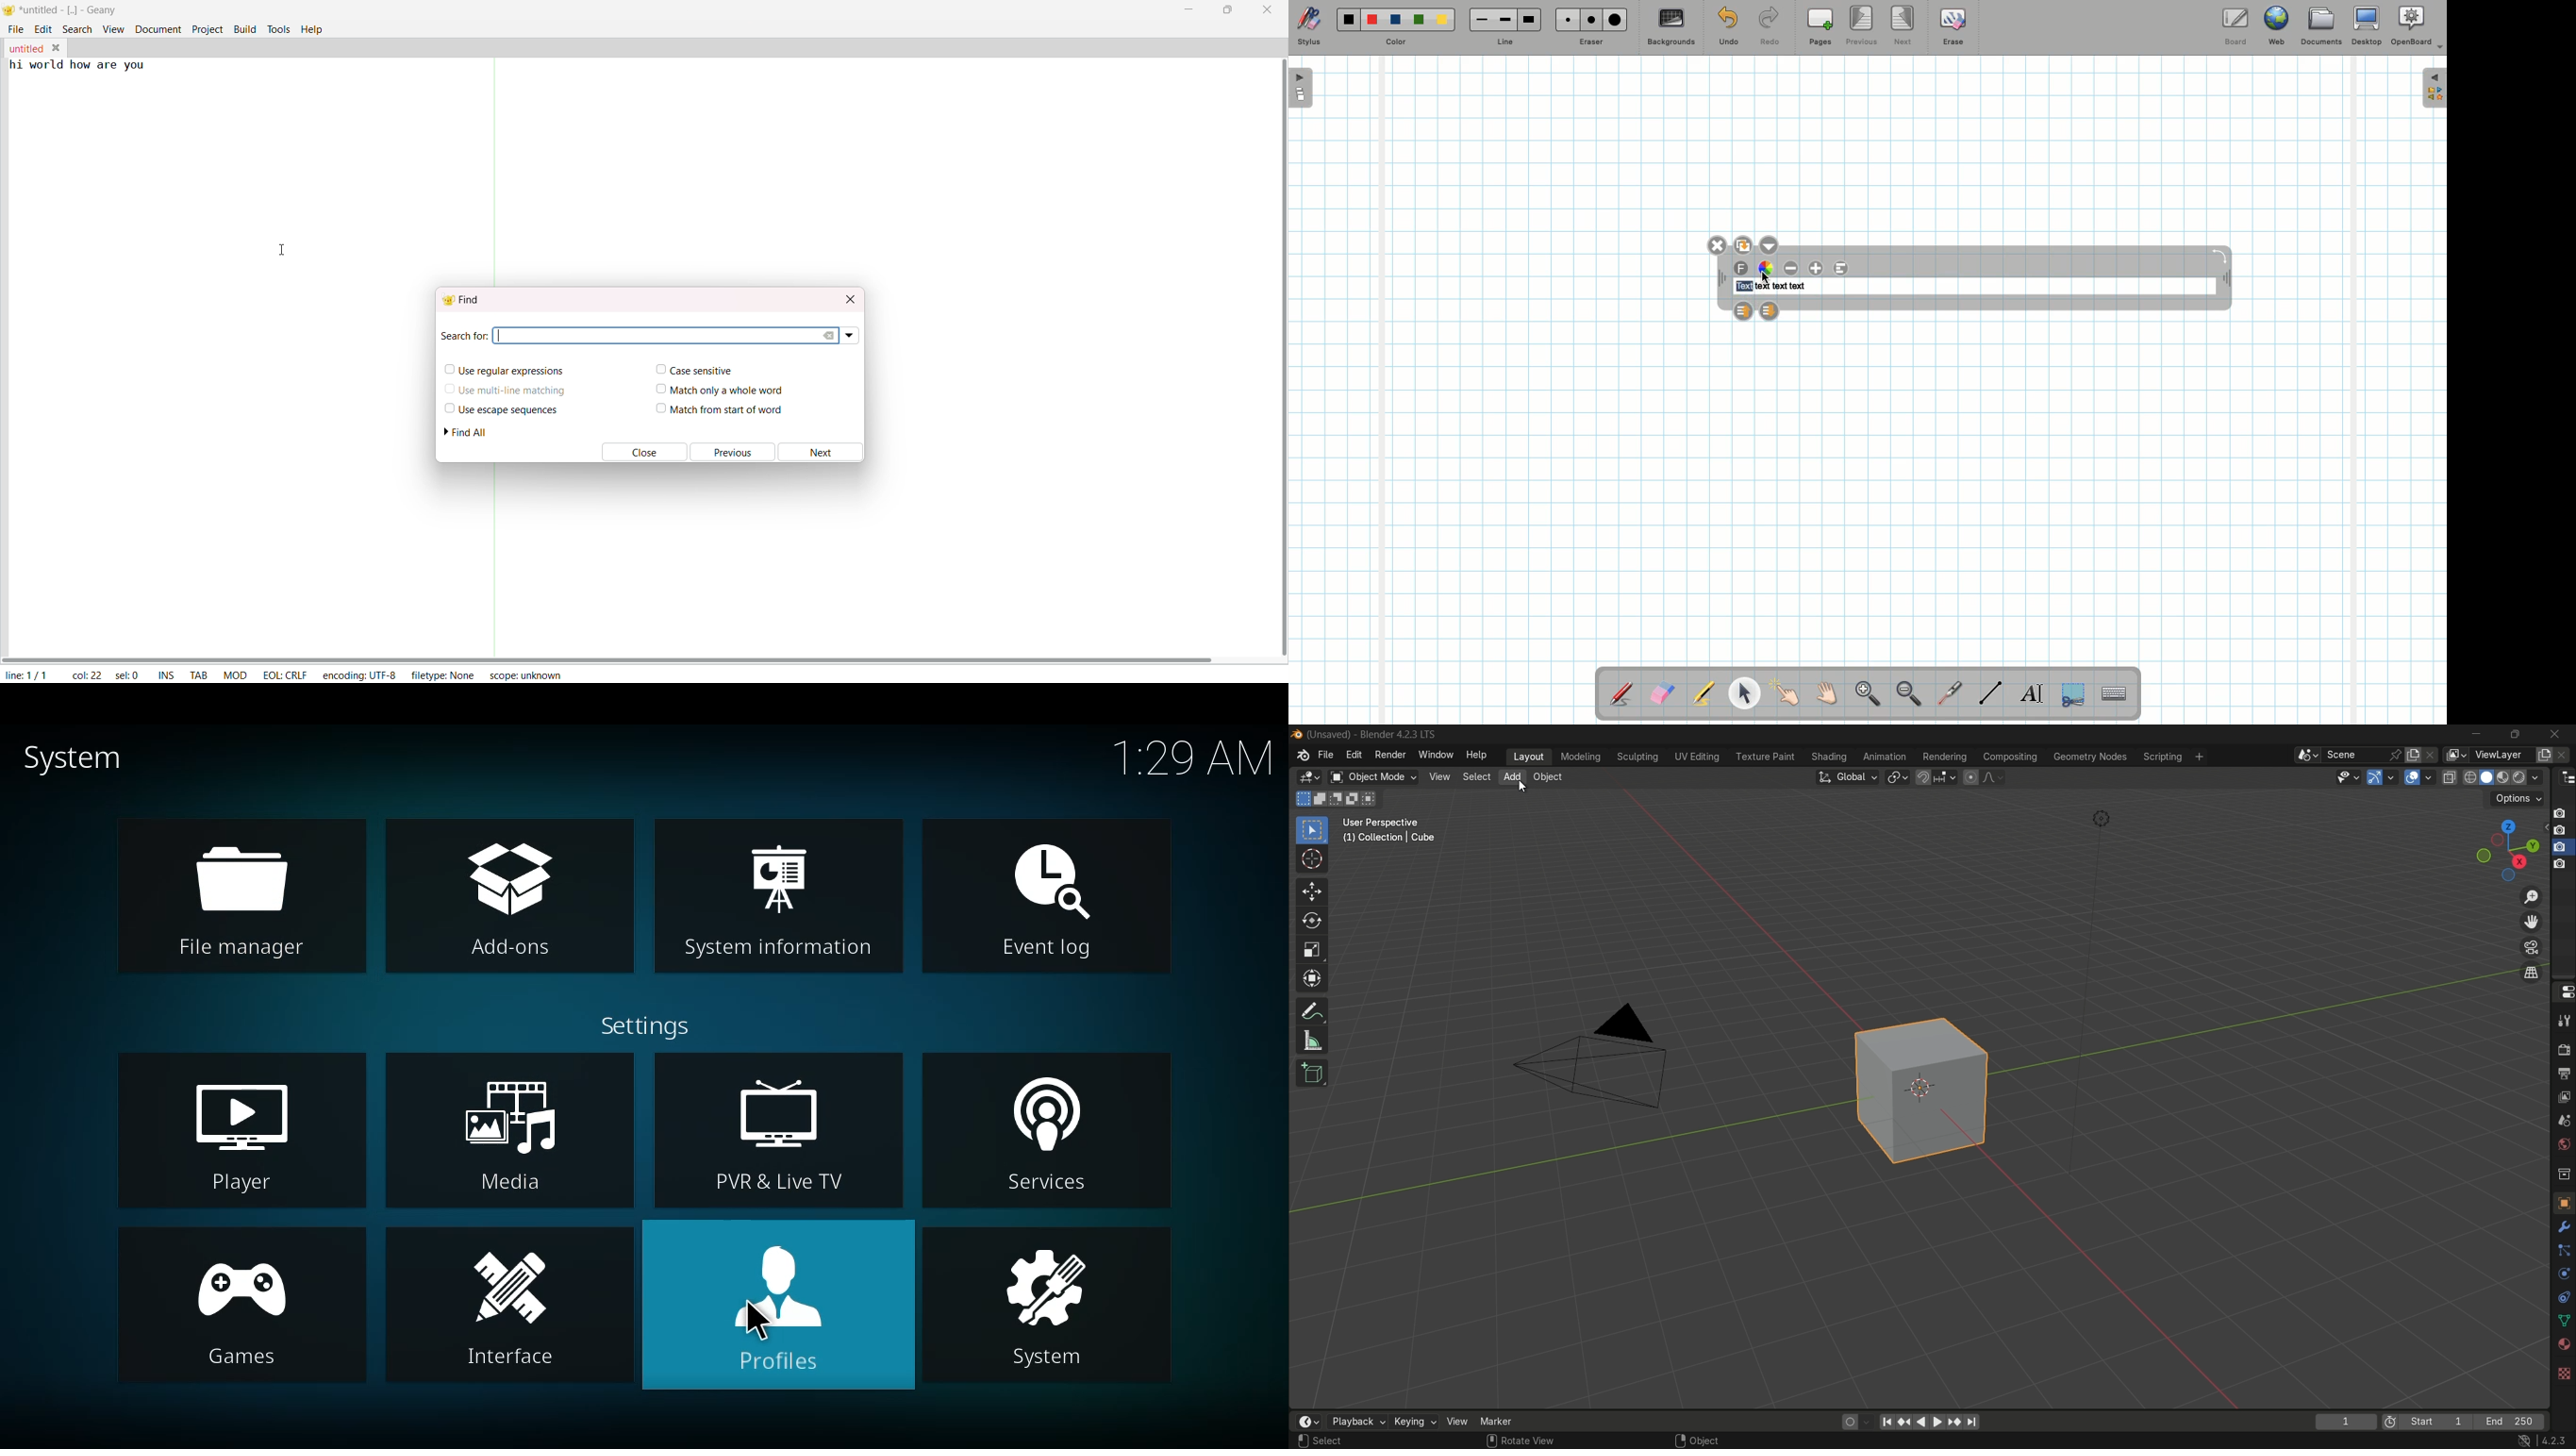 The image size is (2576, 1456). Describe the element at coordinates (2375, 777) in the screenshot. I see `show gizmo` at that location.